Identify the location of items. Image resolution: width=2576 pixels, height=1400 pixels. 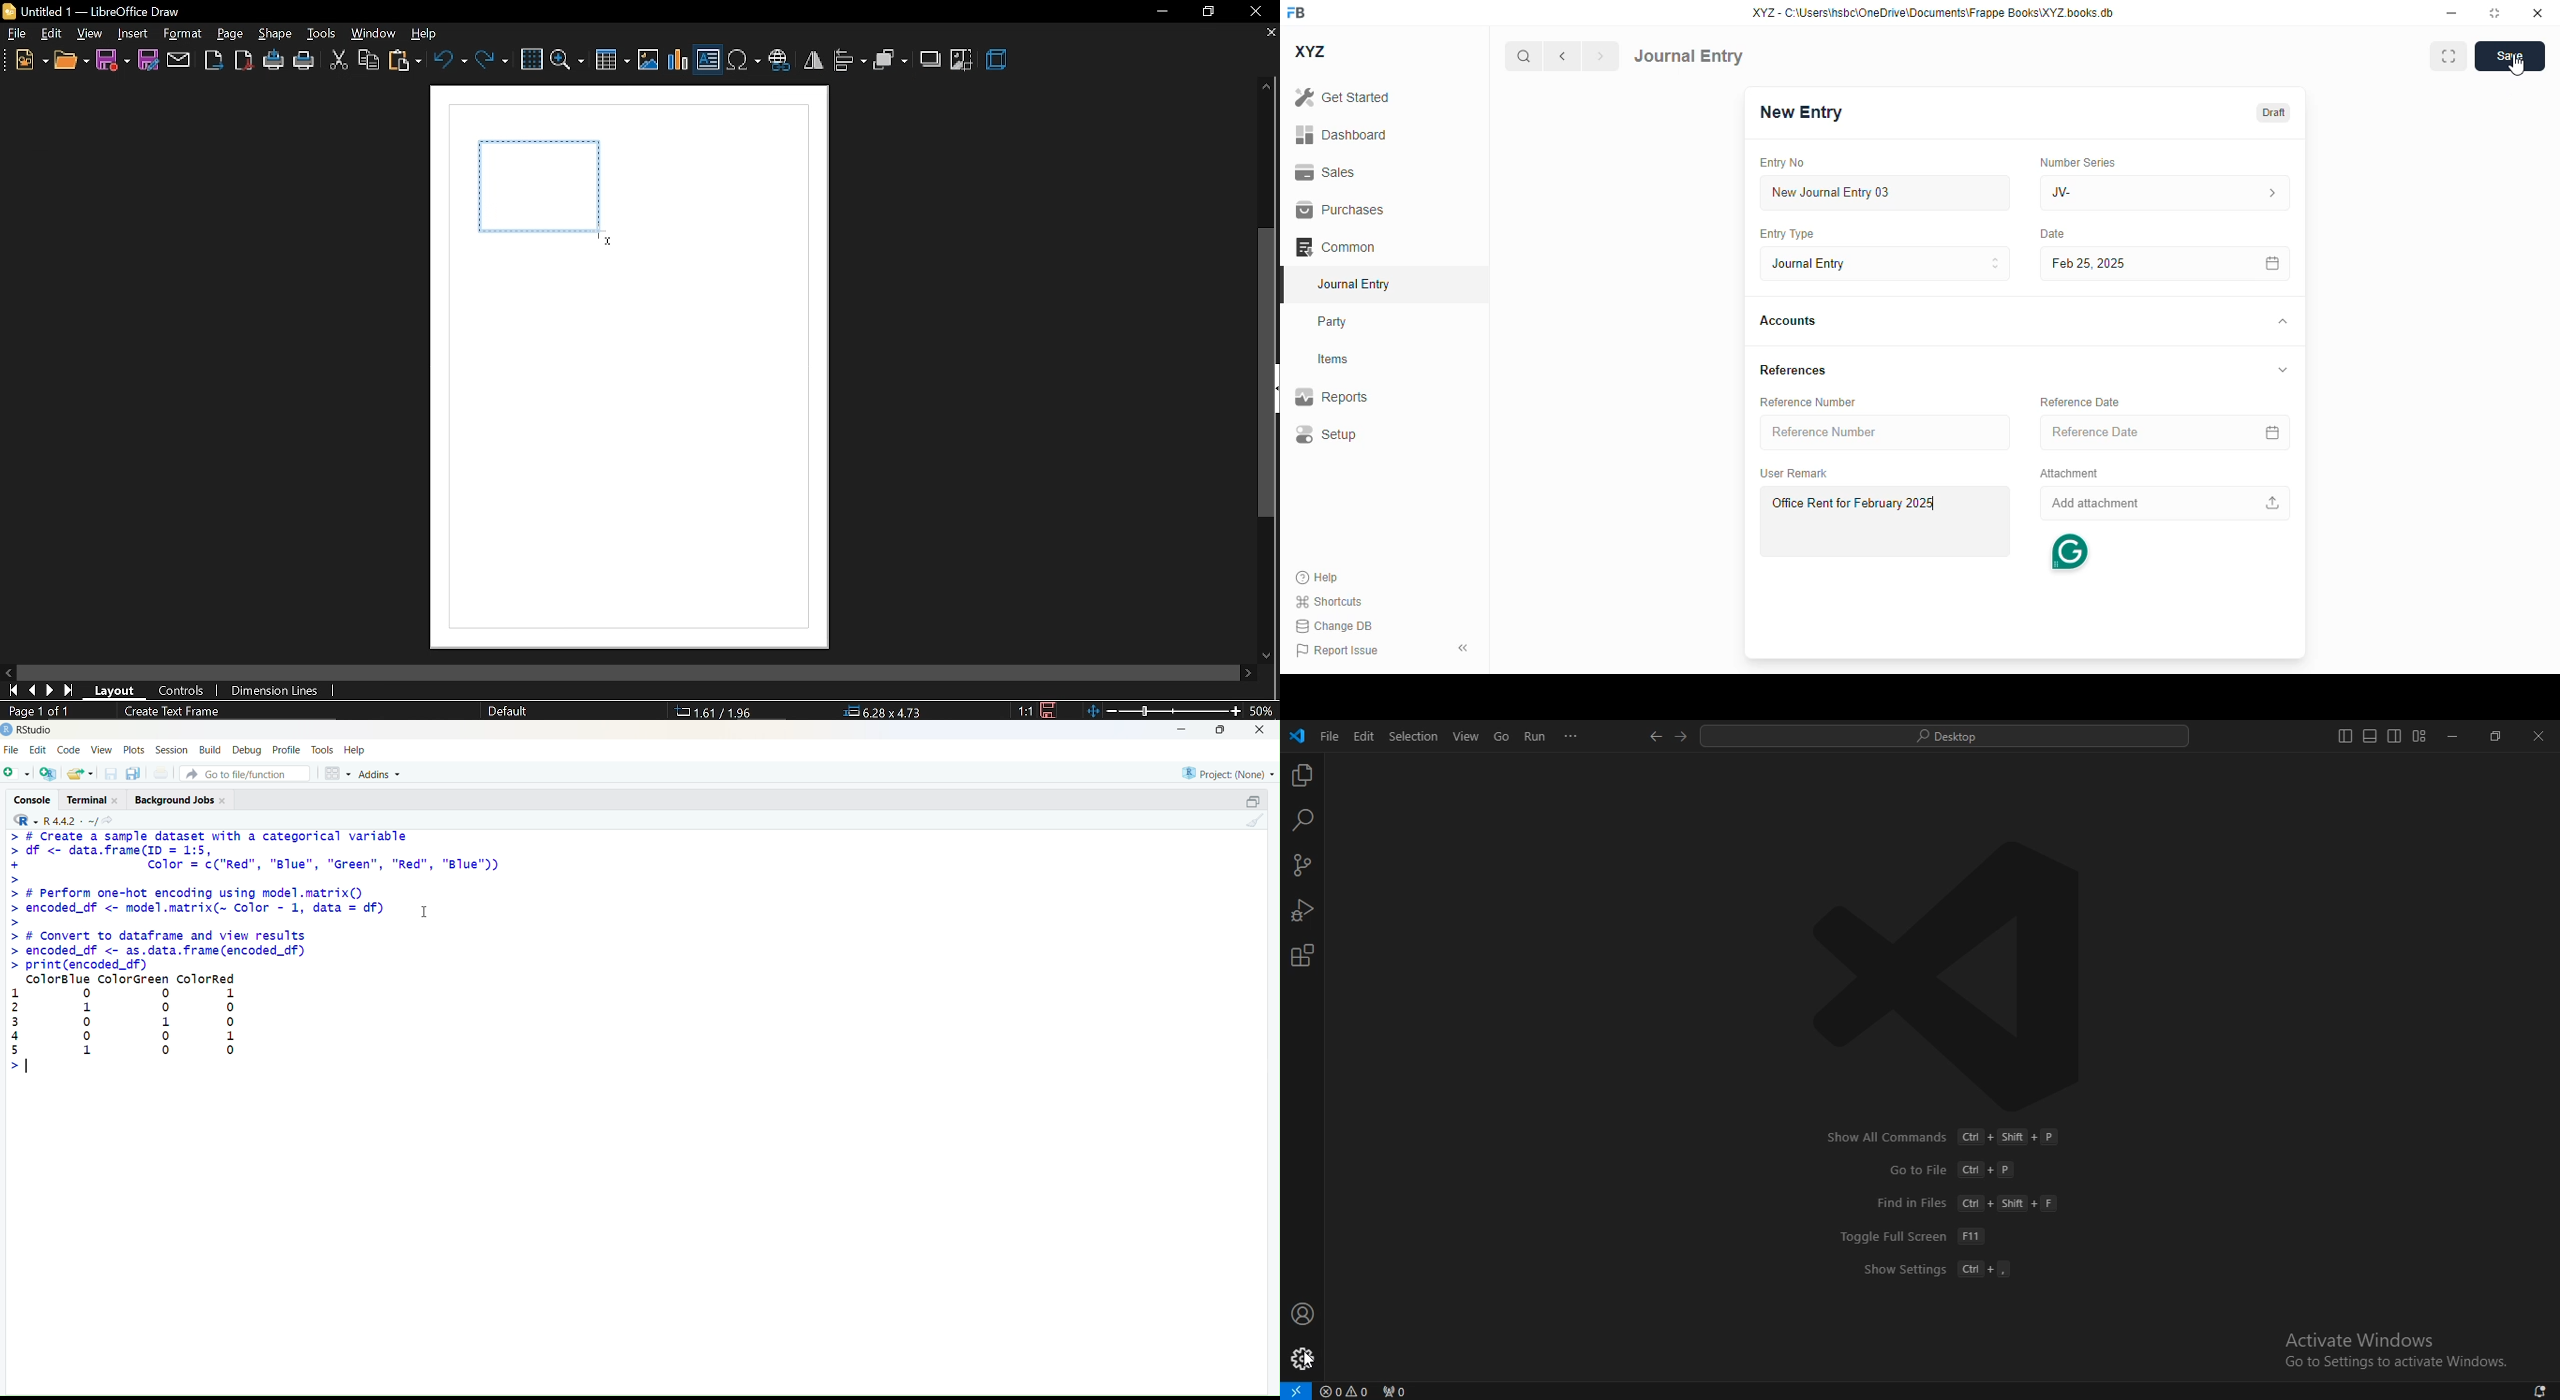
(1333, 360).